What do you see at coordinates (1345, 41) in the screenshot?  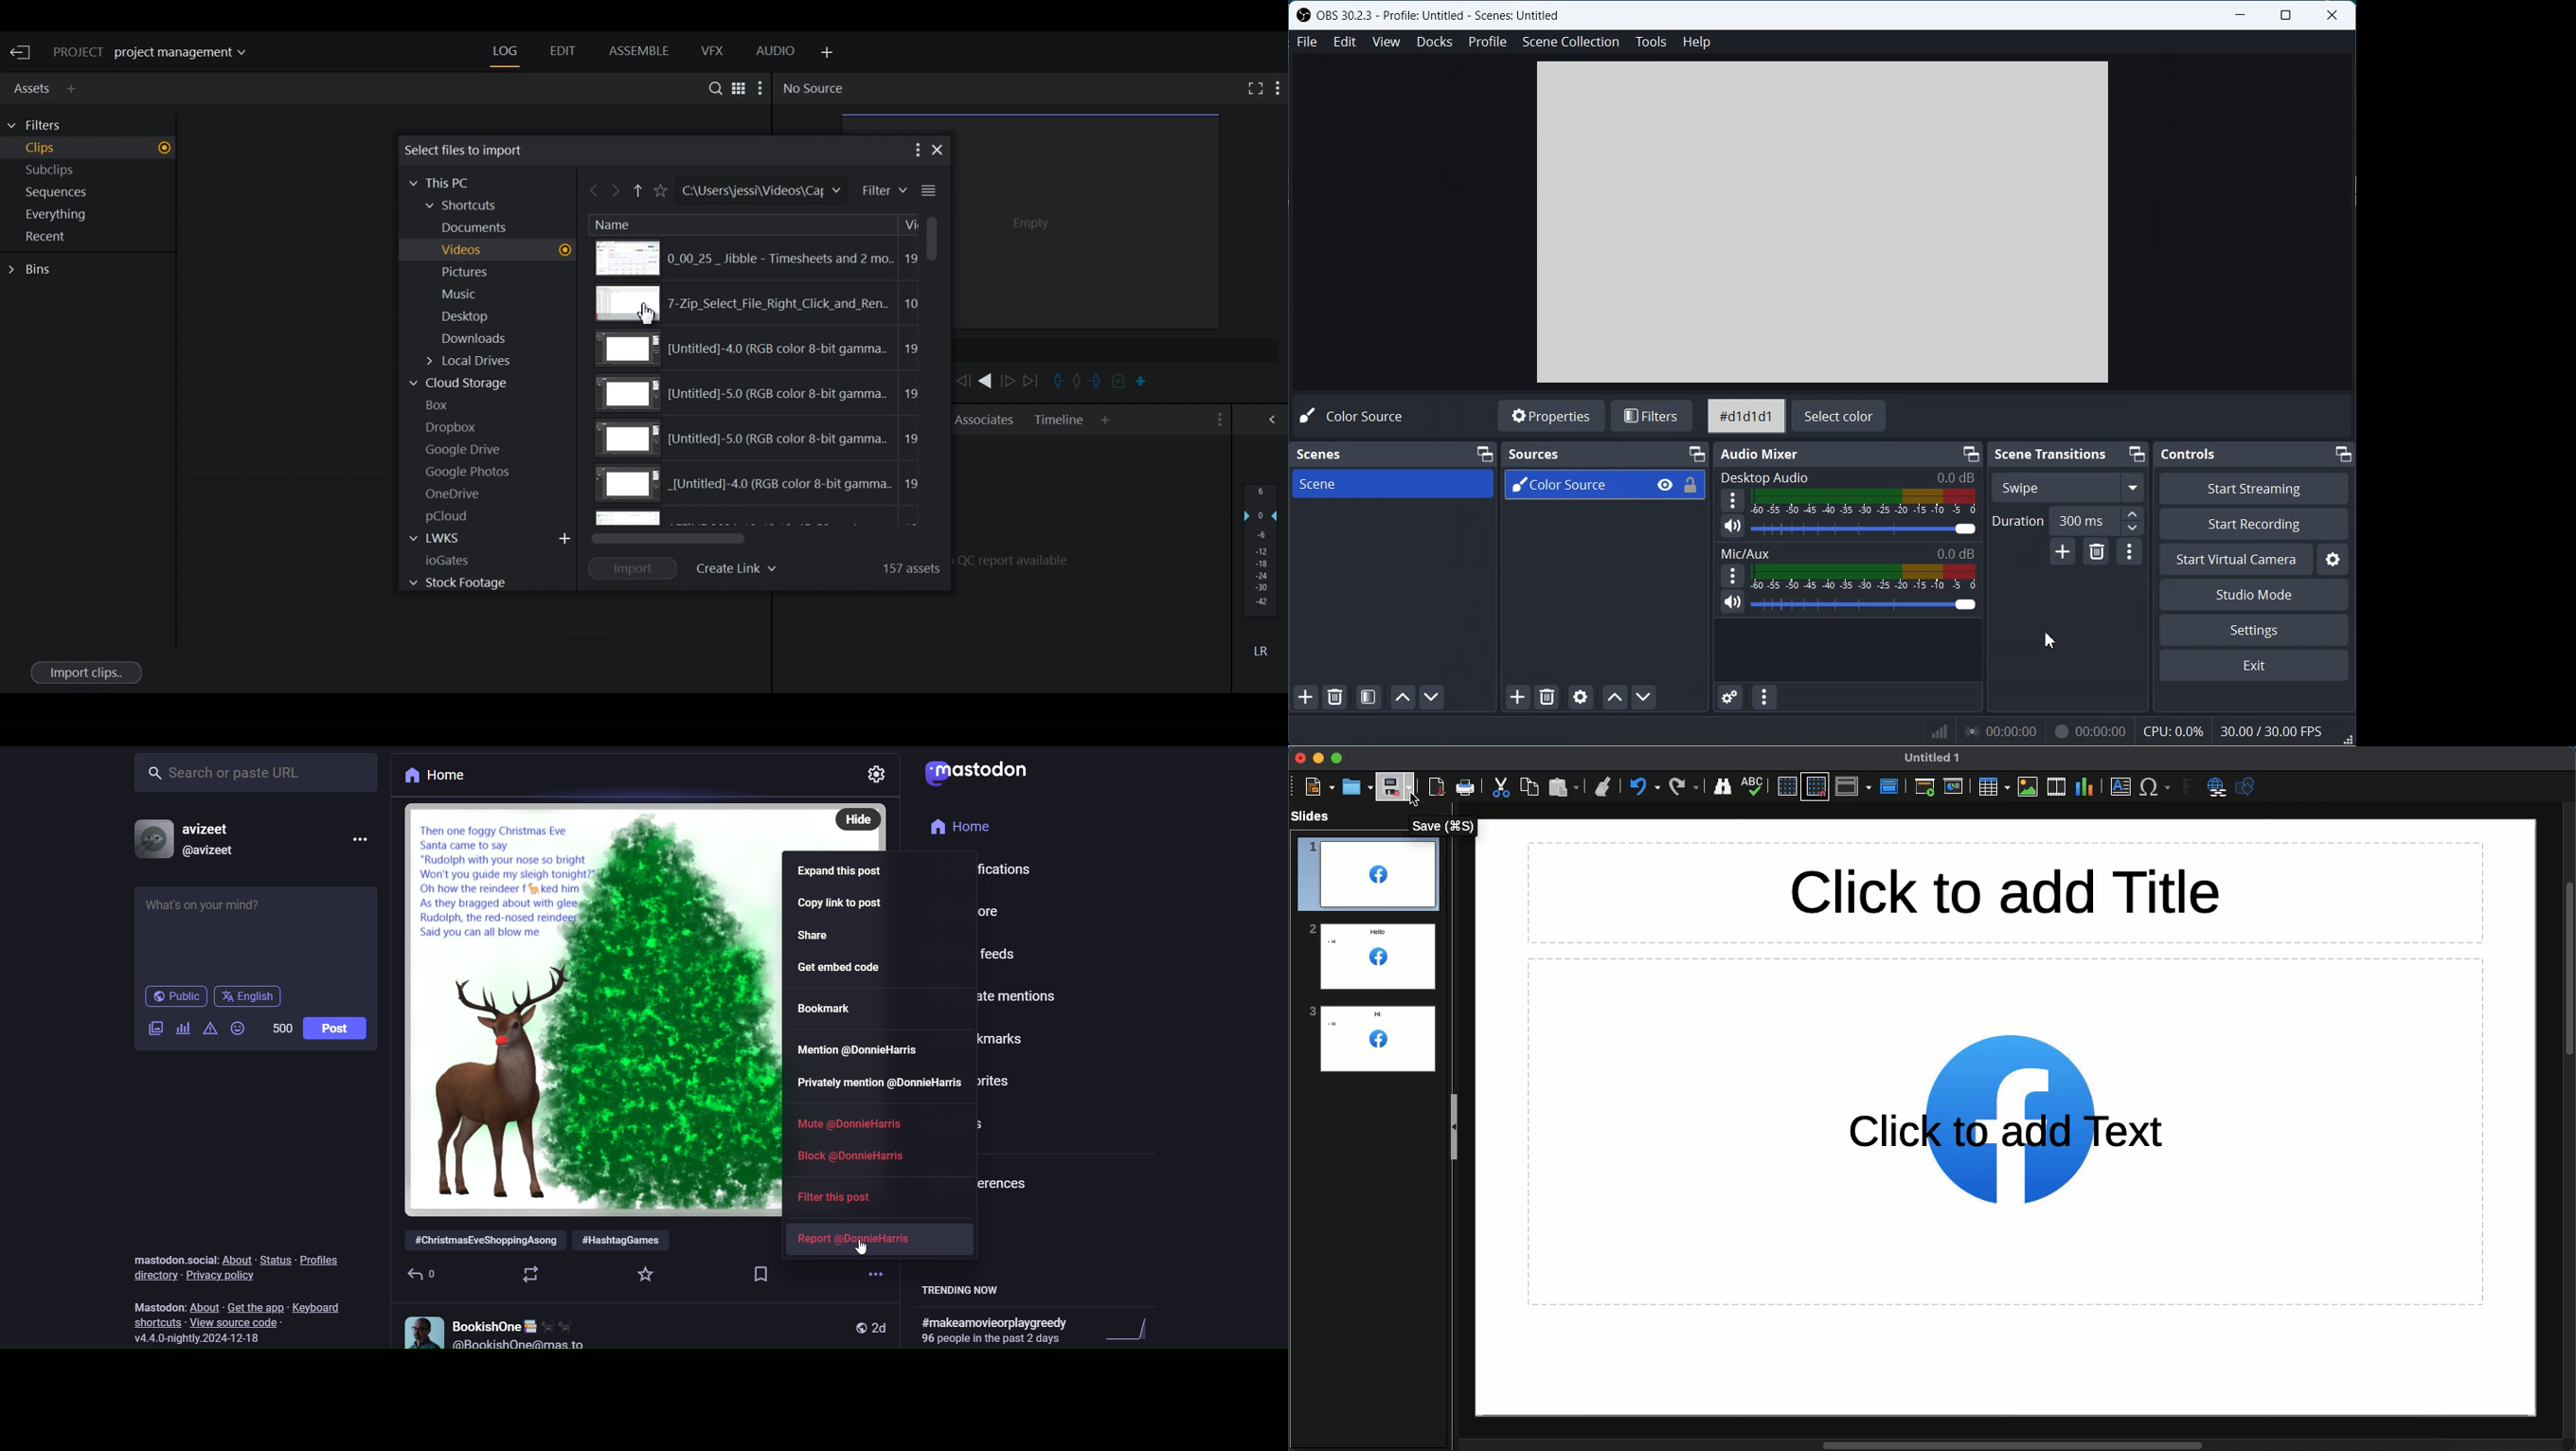 I see `Edit` at bounding box center [1345, 41].